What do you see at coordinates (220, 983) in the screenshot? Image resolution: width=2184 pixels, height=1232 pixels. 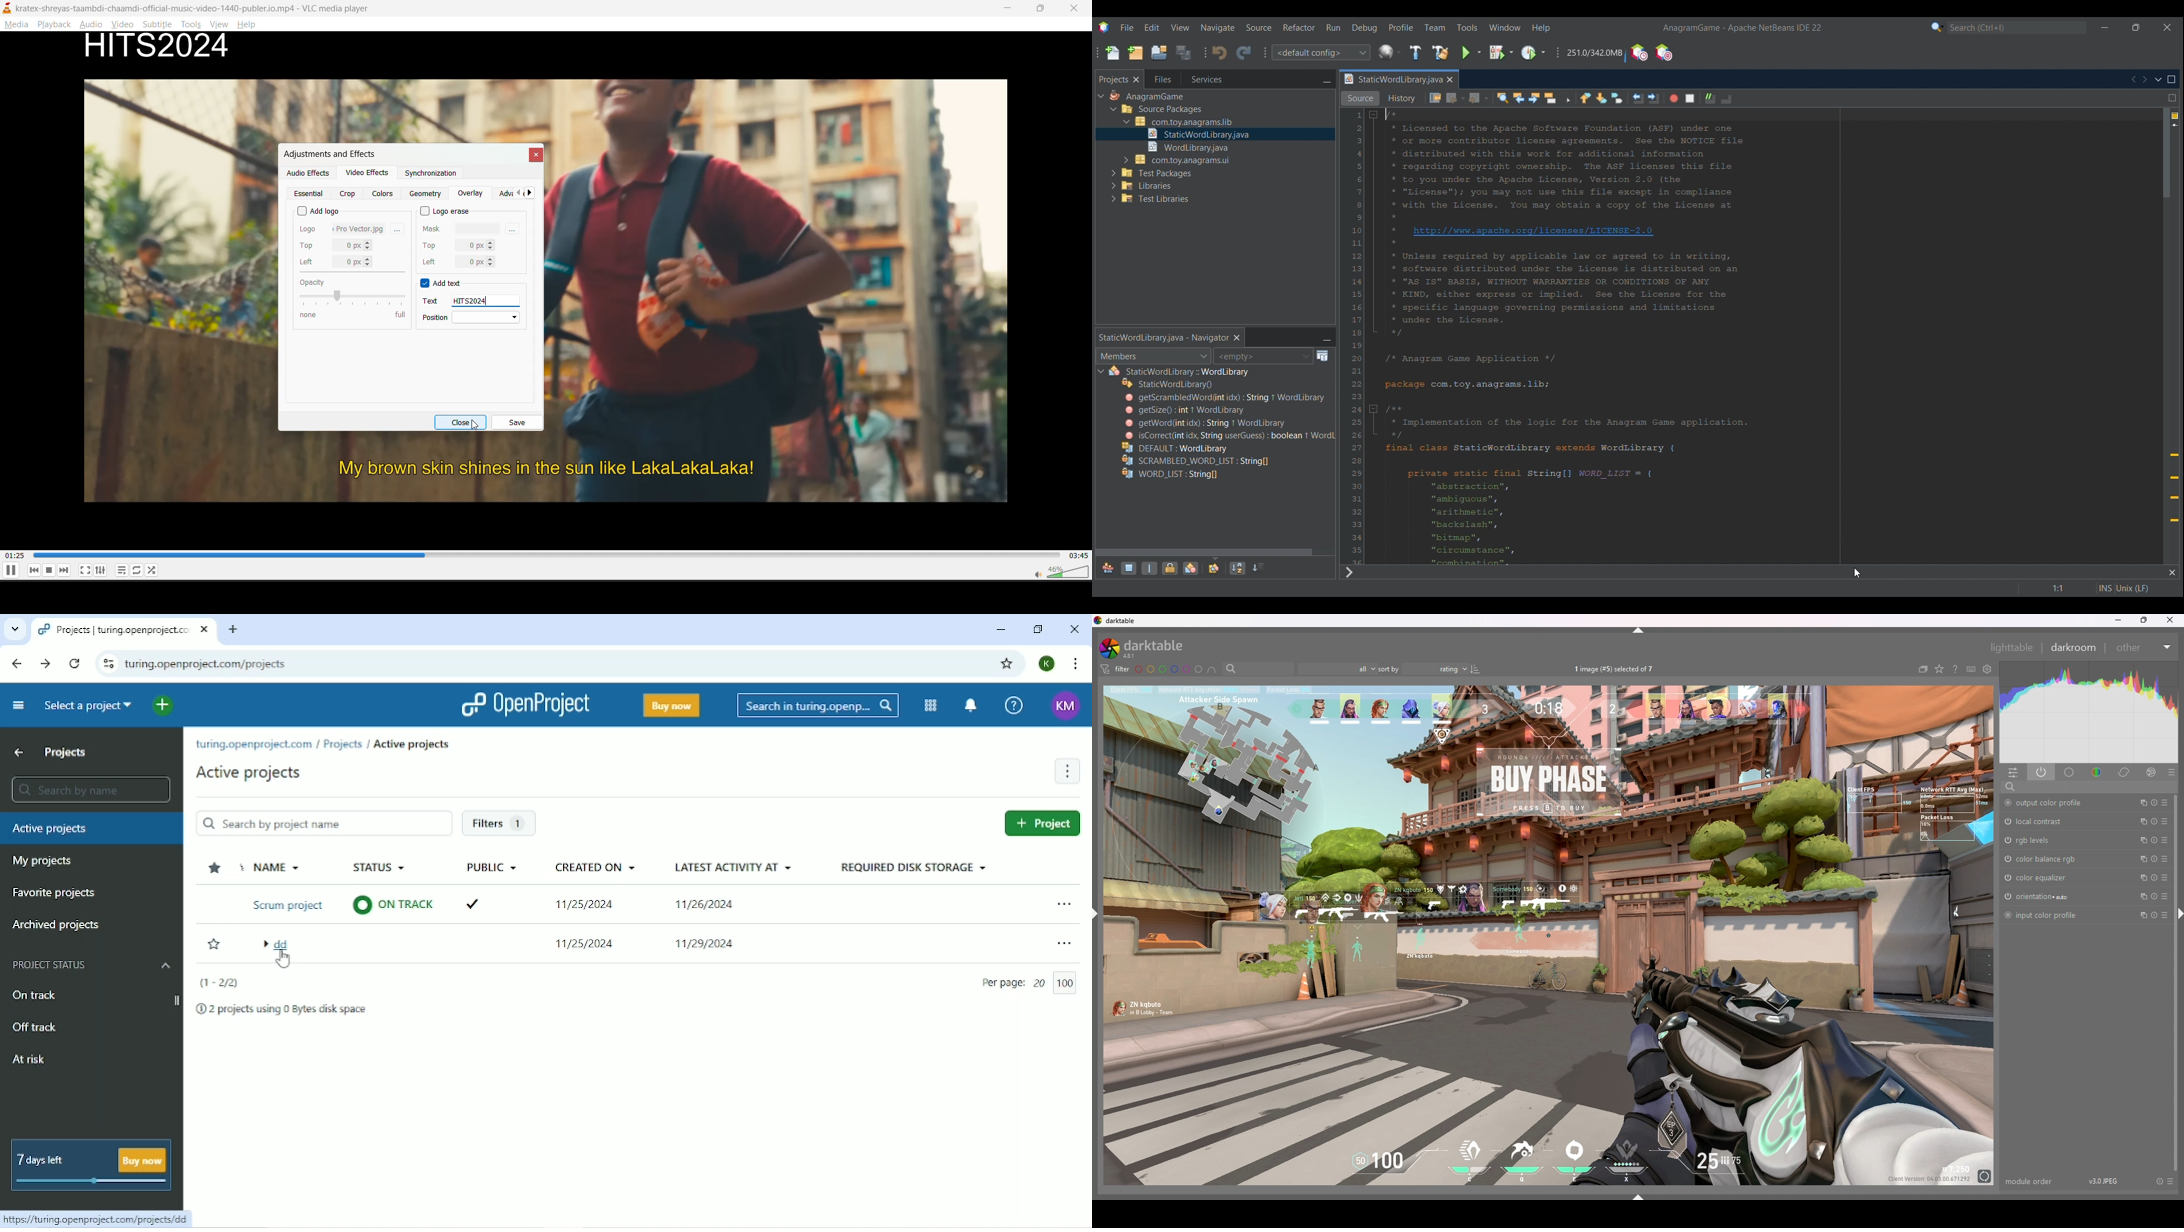 I see `(1-2/2)` at bounding box center [220, 983].